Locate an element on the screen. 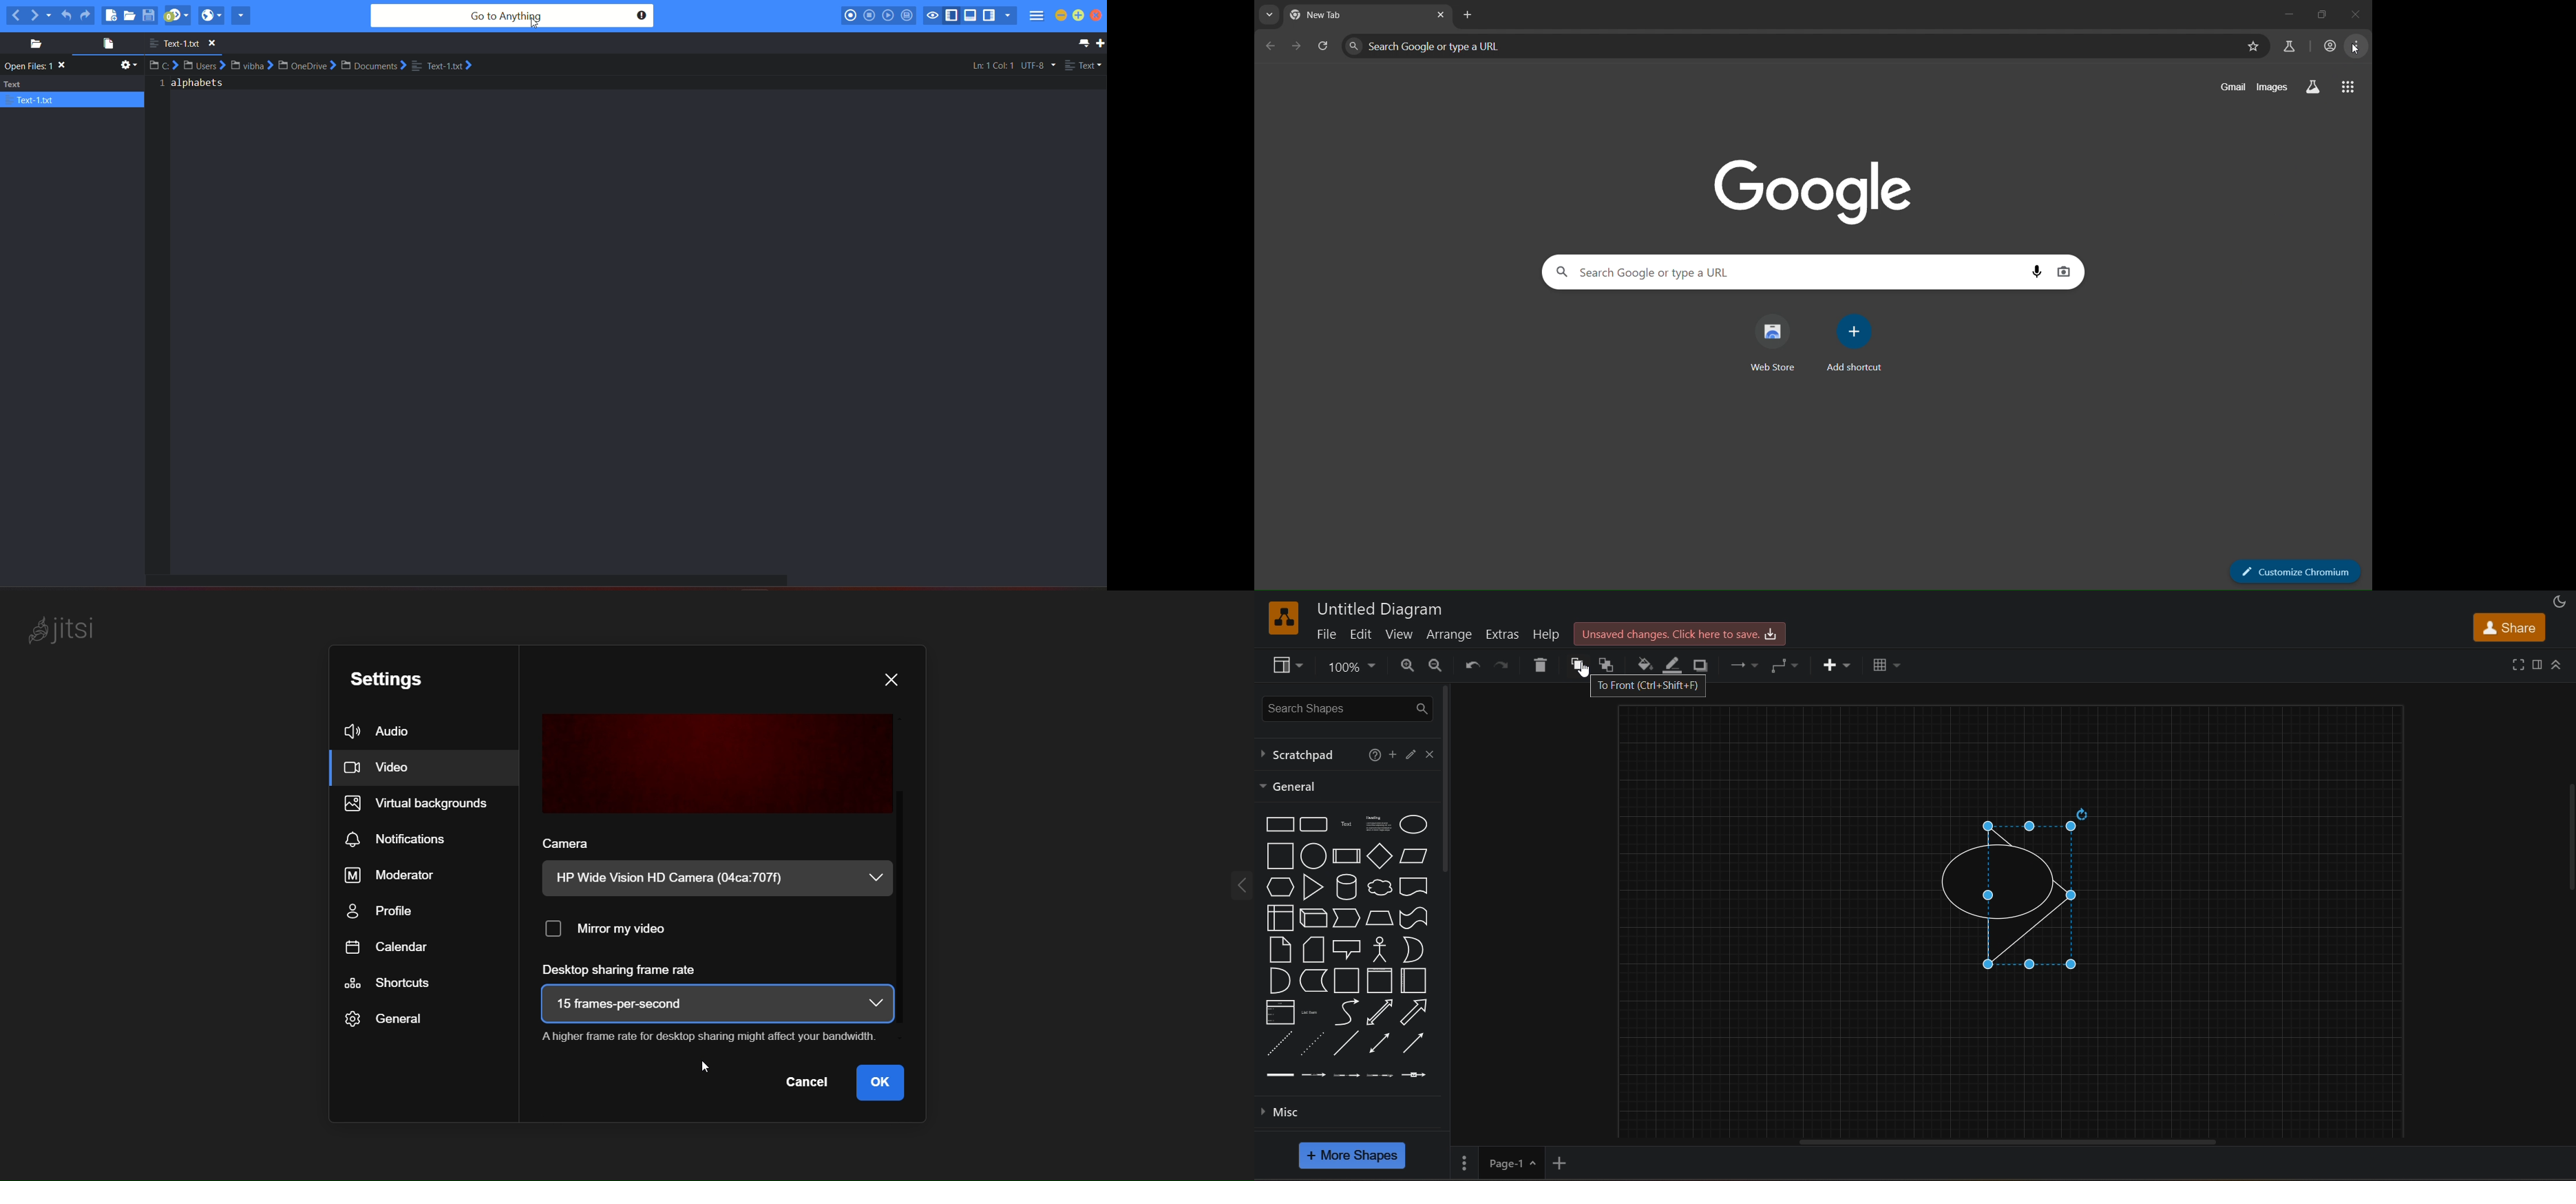 The width and height of the screenshot is (2576, 1204). collapse/expand is located at coordinates (2557, 662).